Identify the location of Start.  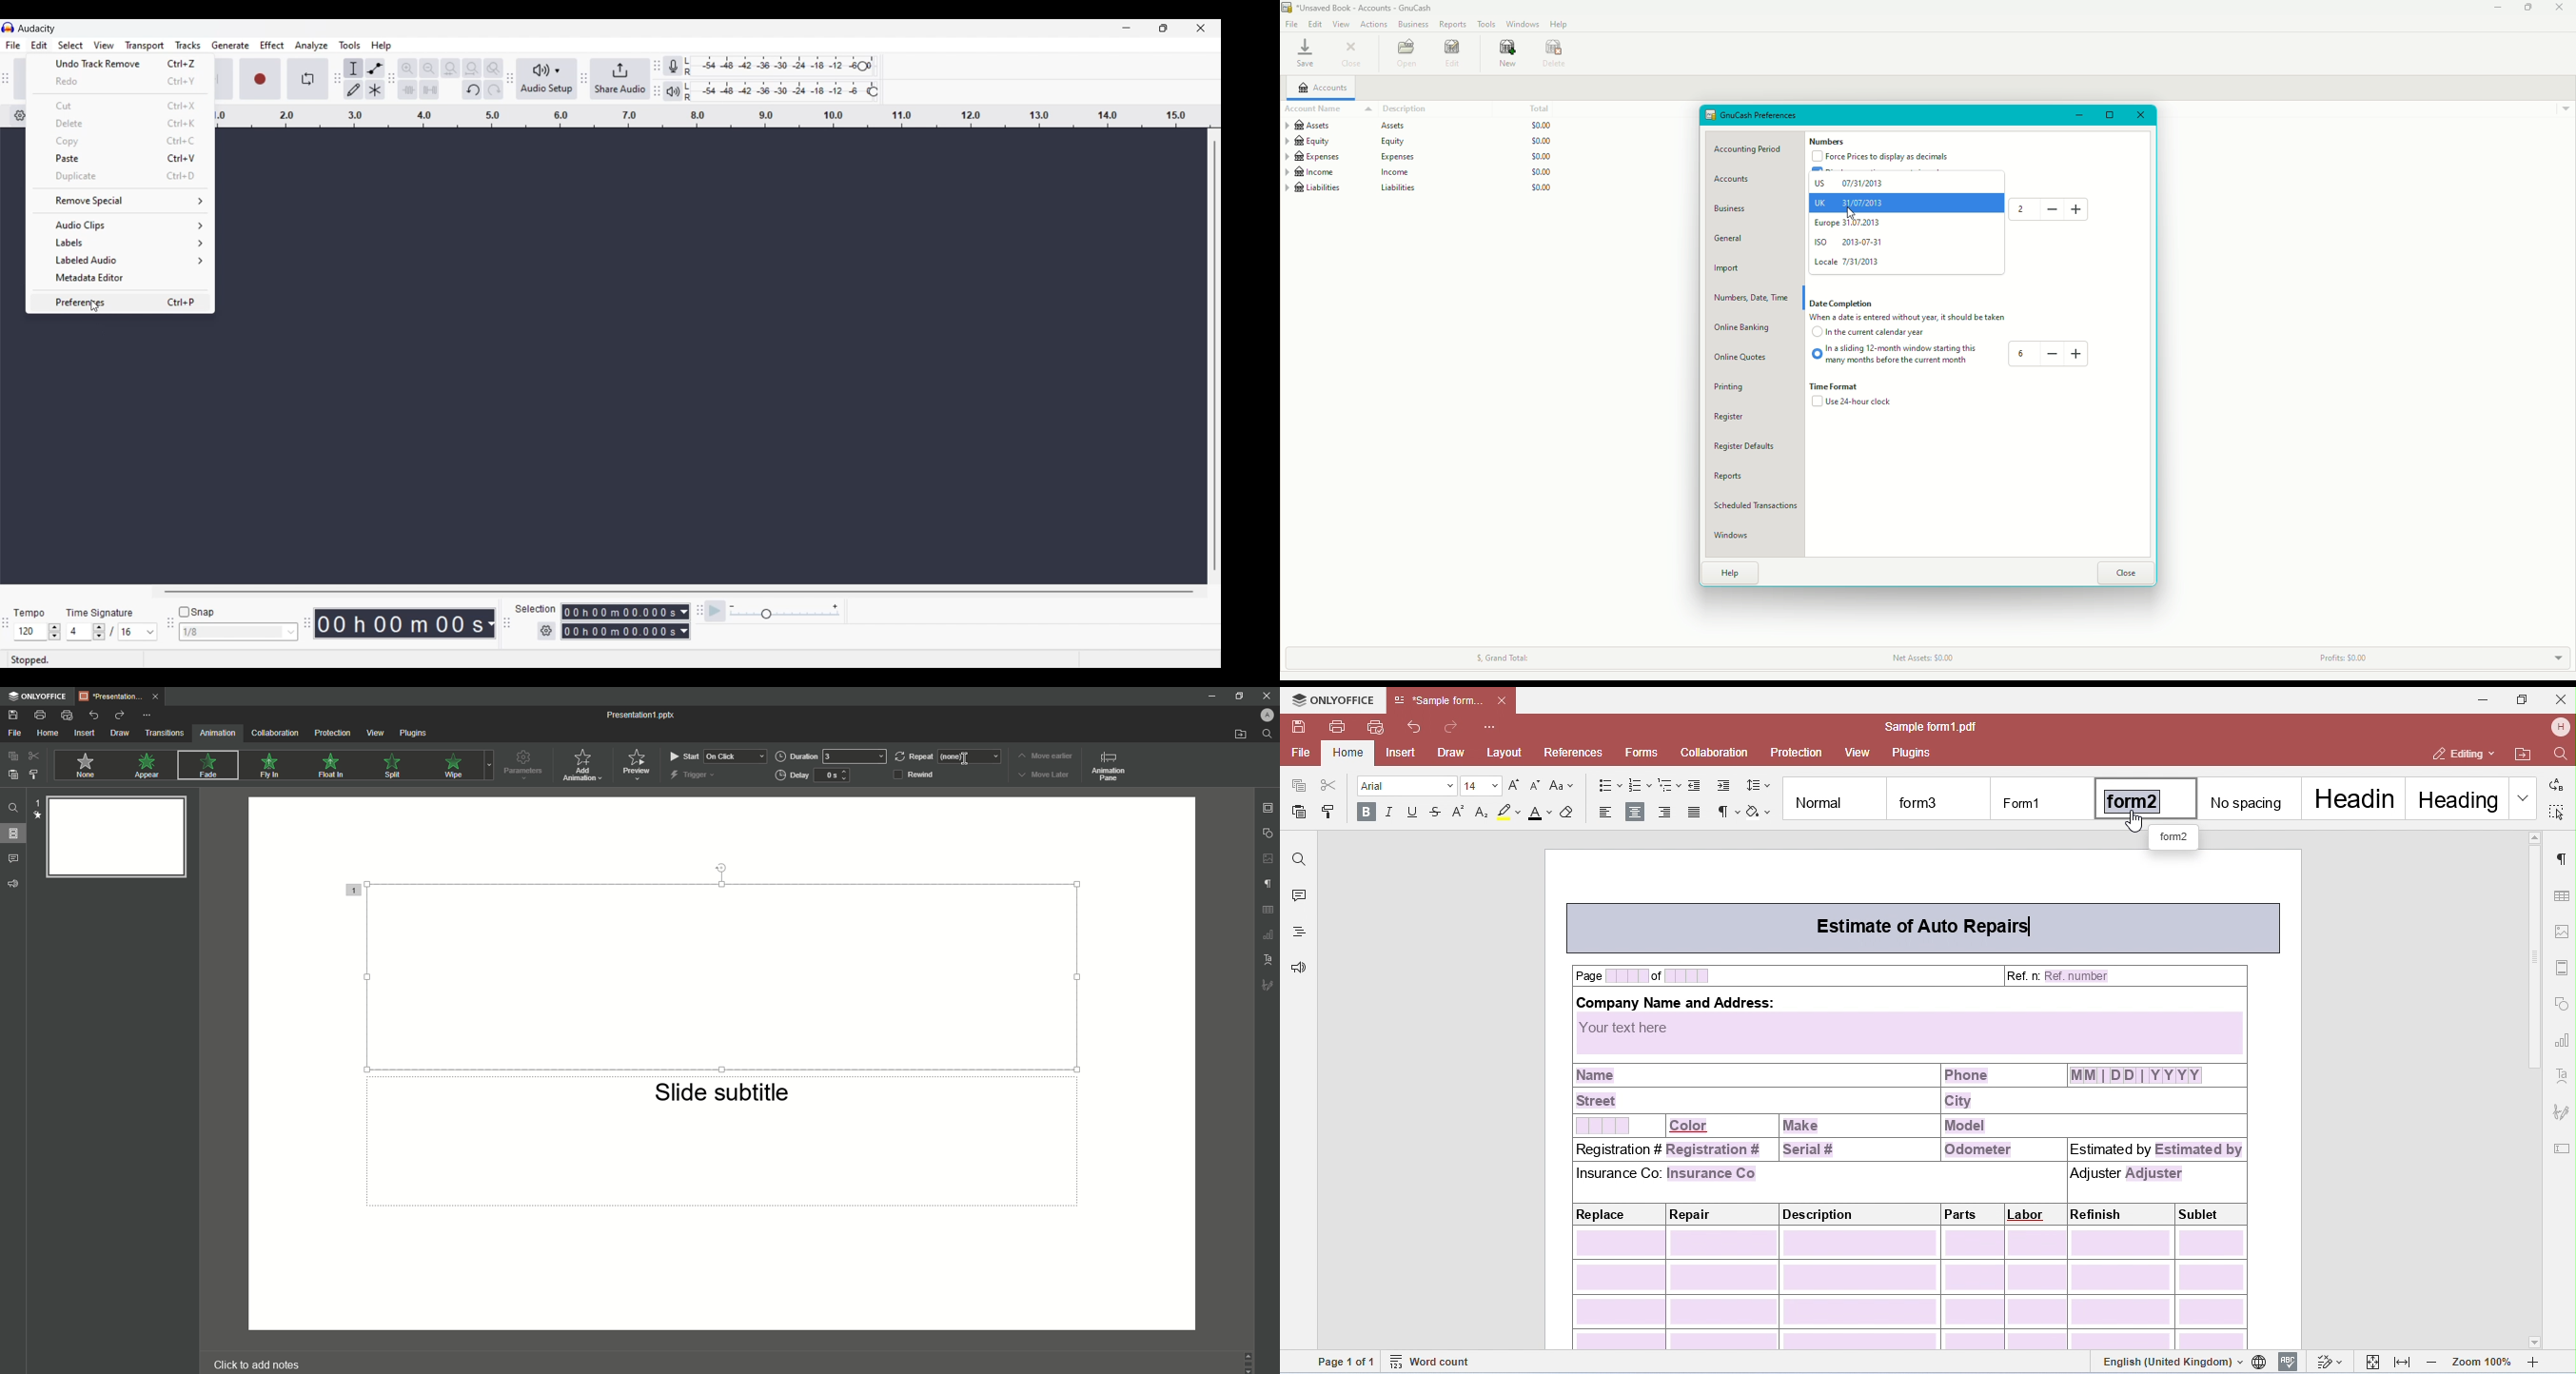
(716, 756).